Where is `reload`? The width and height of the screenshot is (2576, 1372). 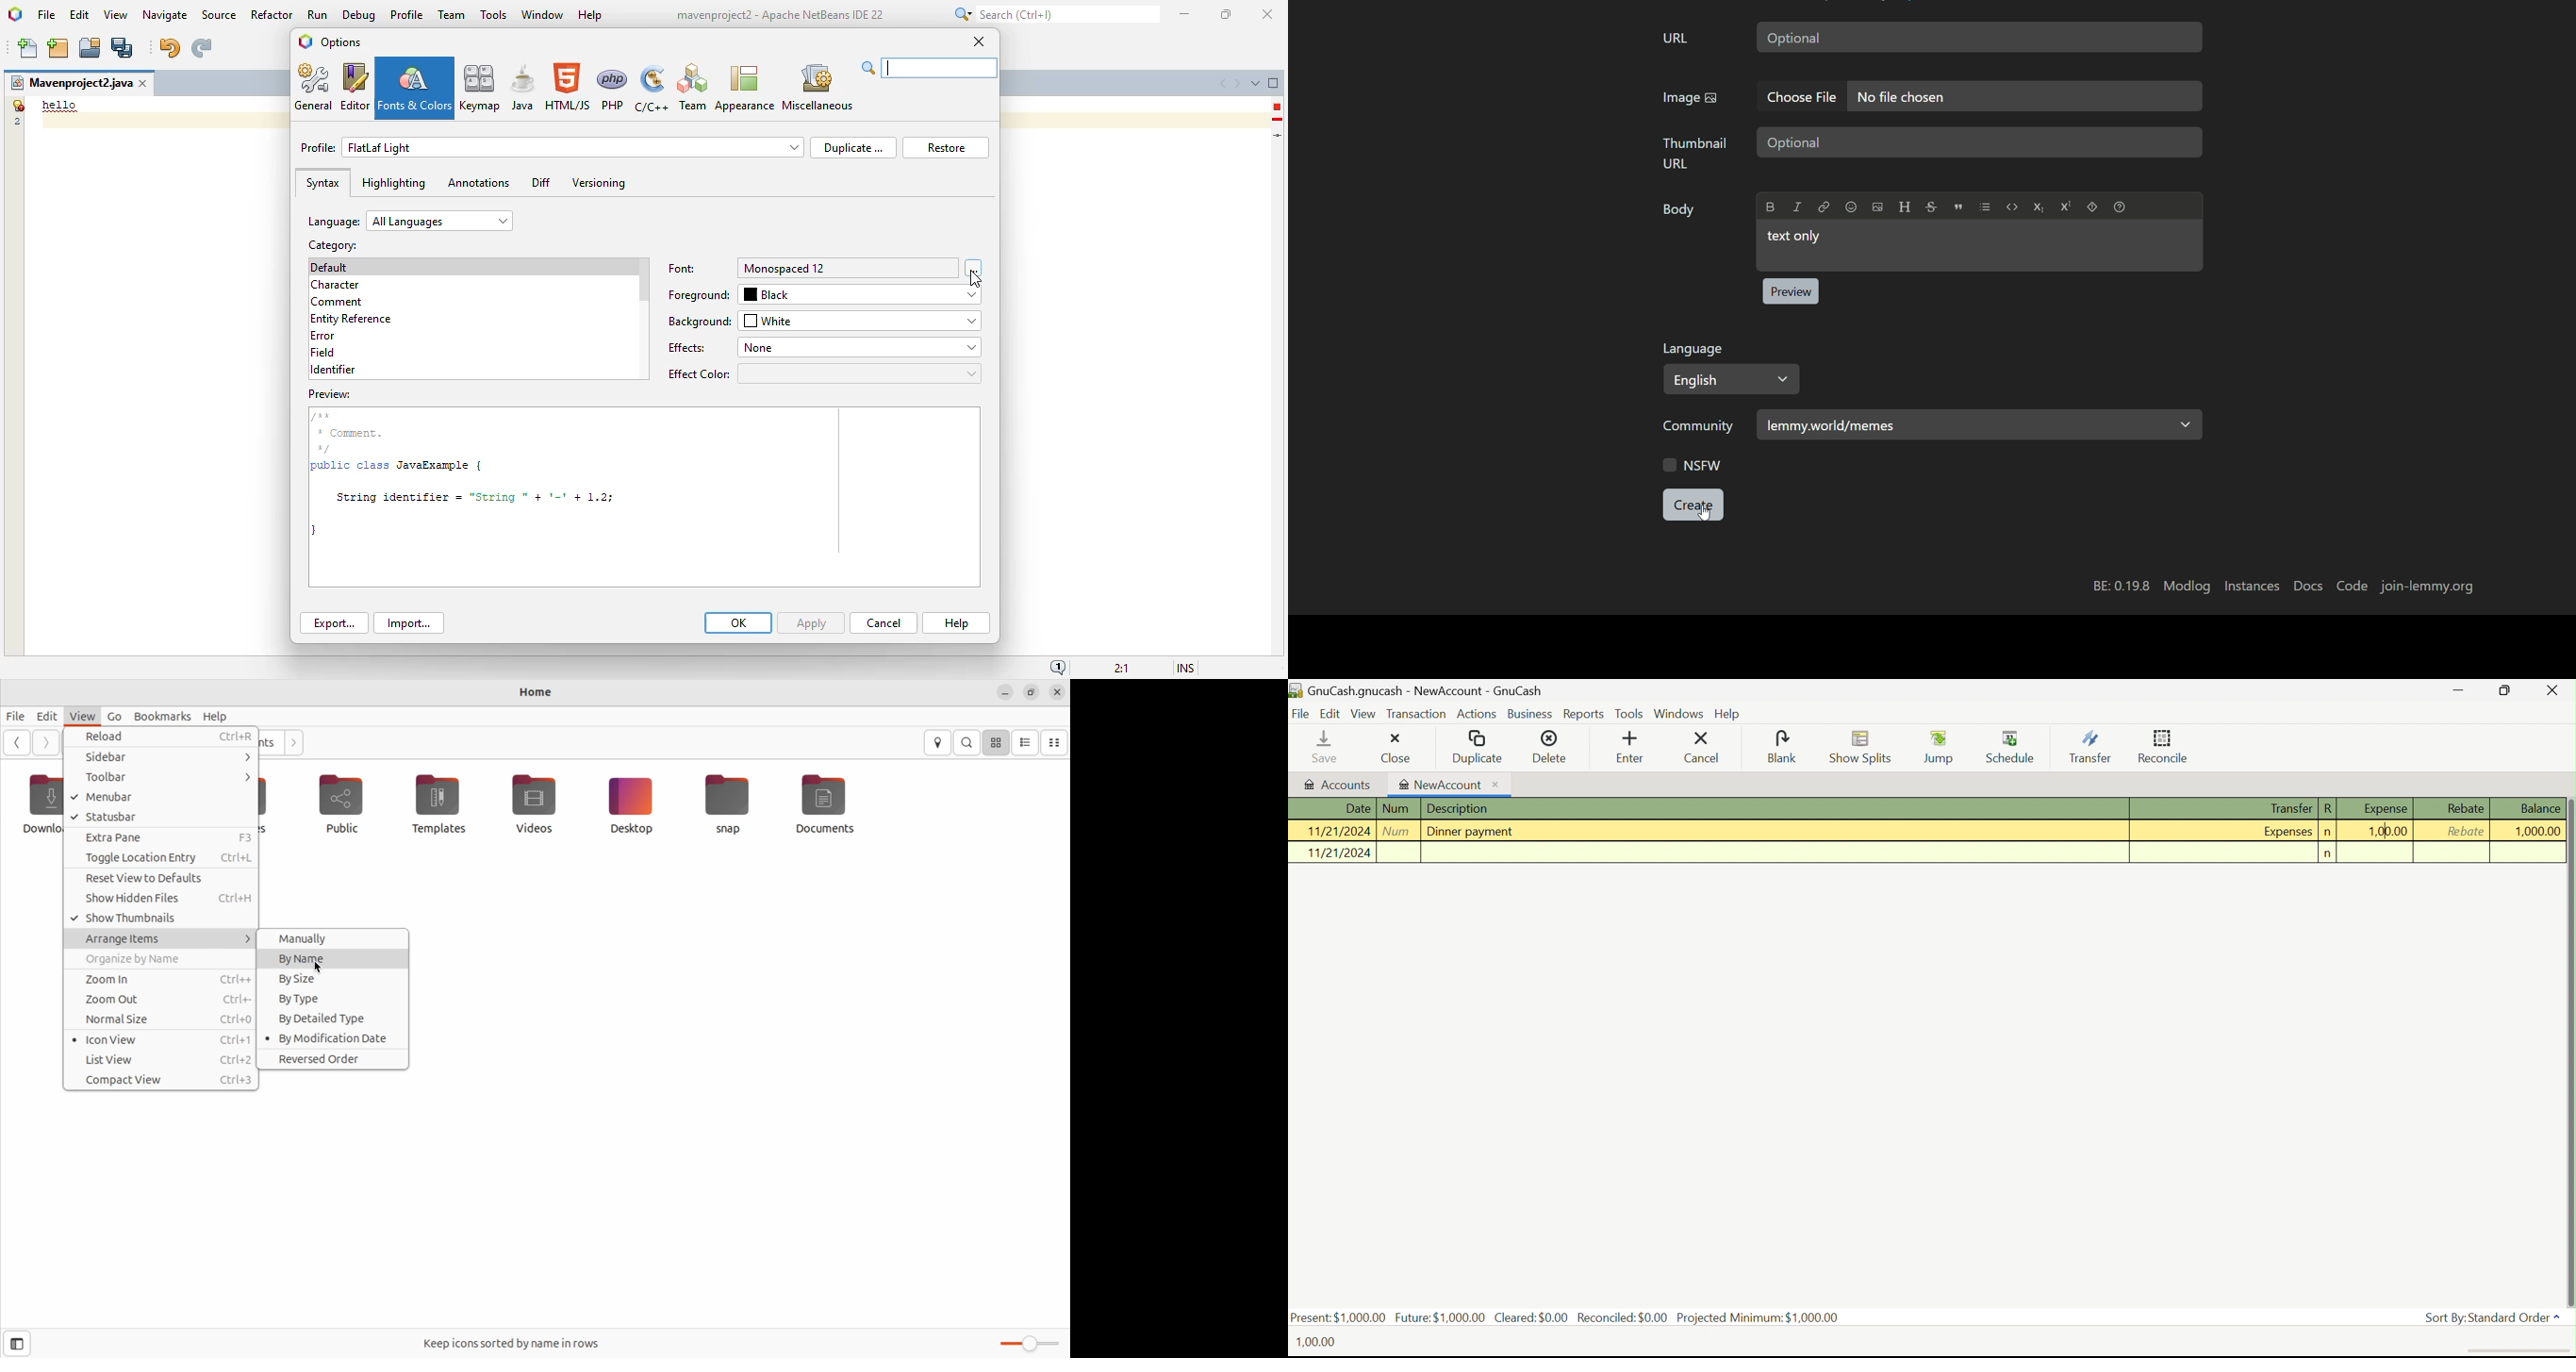
reload is located at coordinates (165, 736).